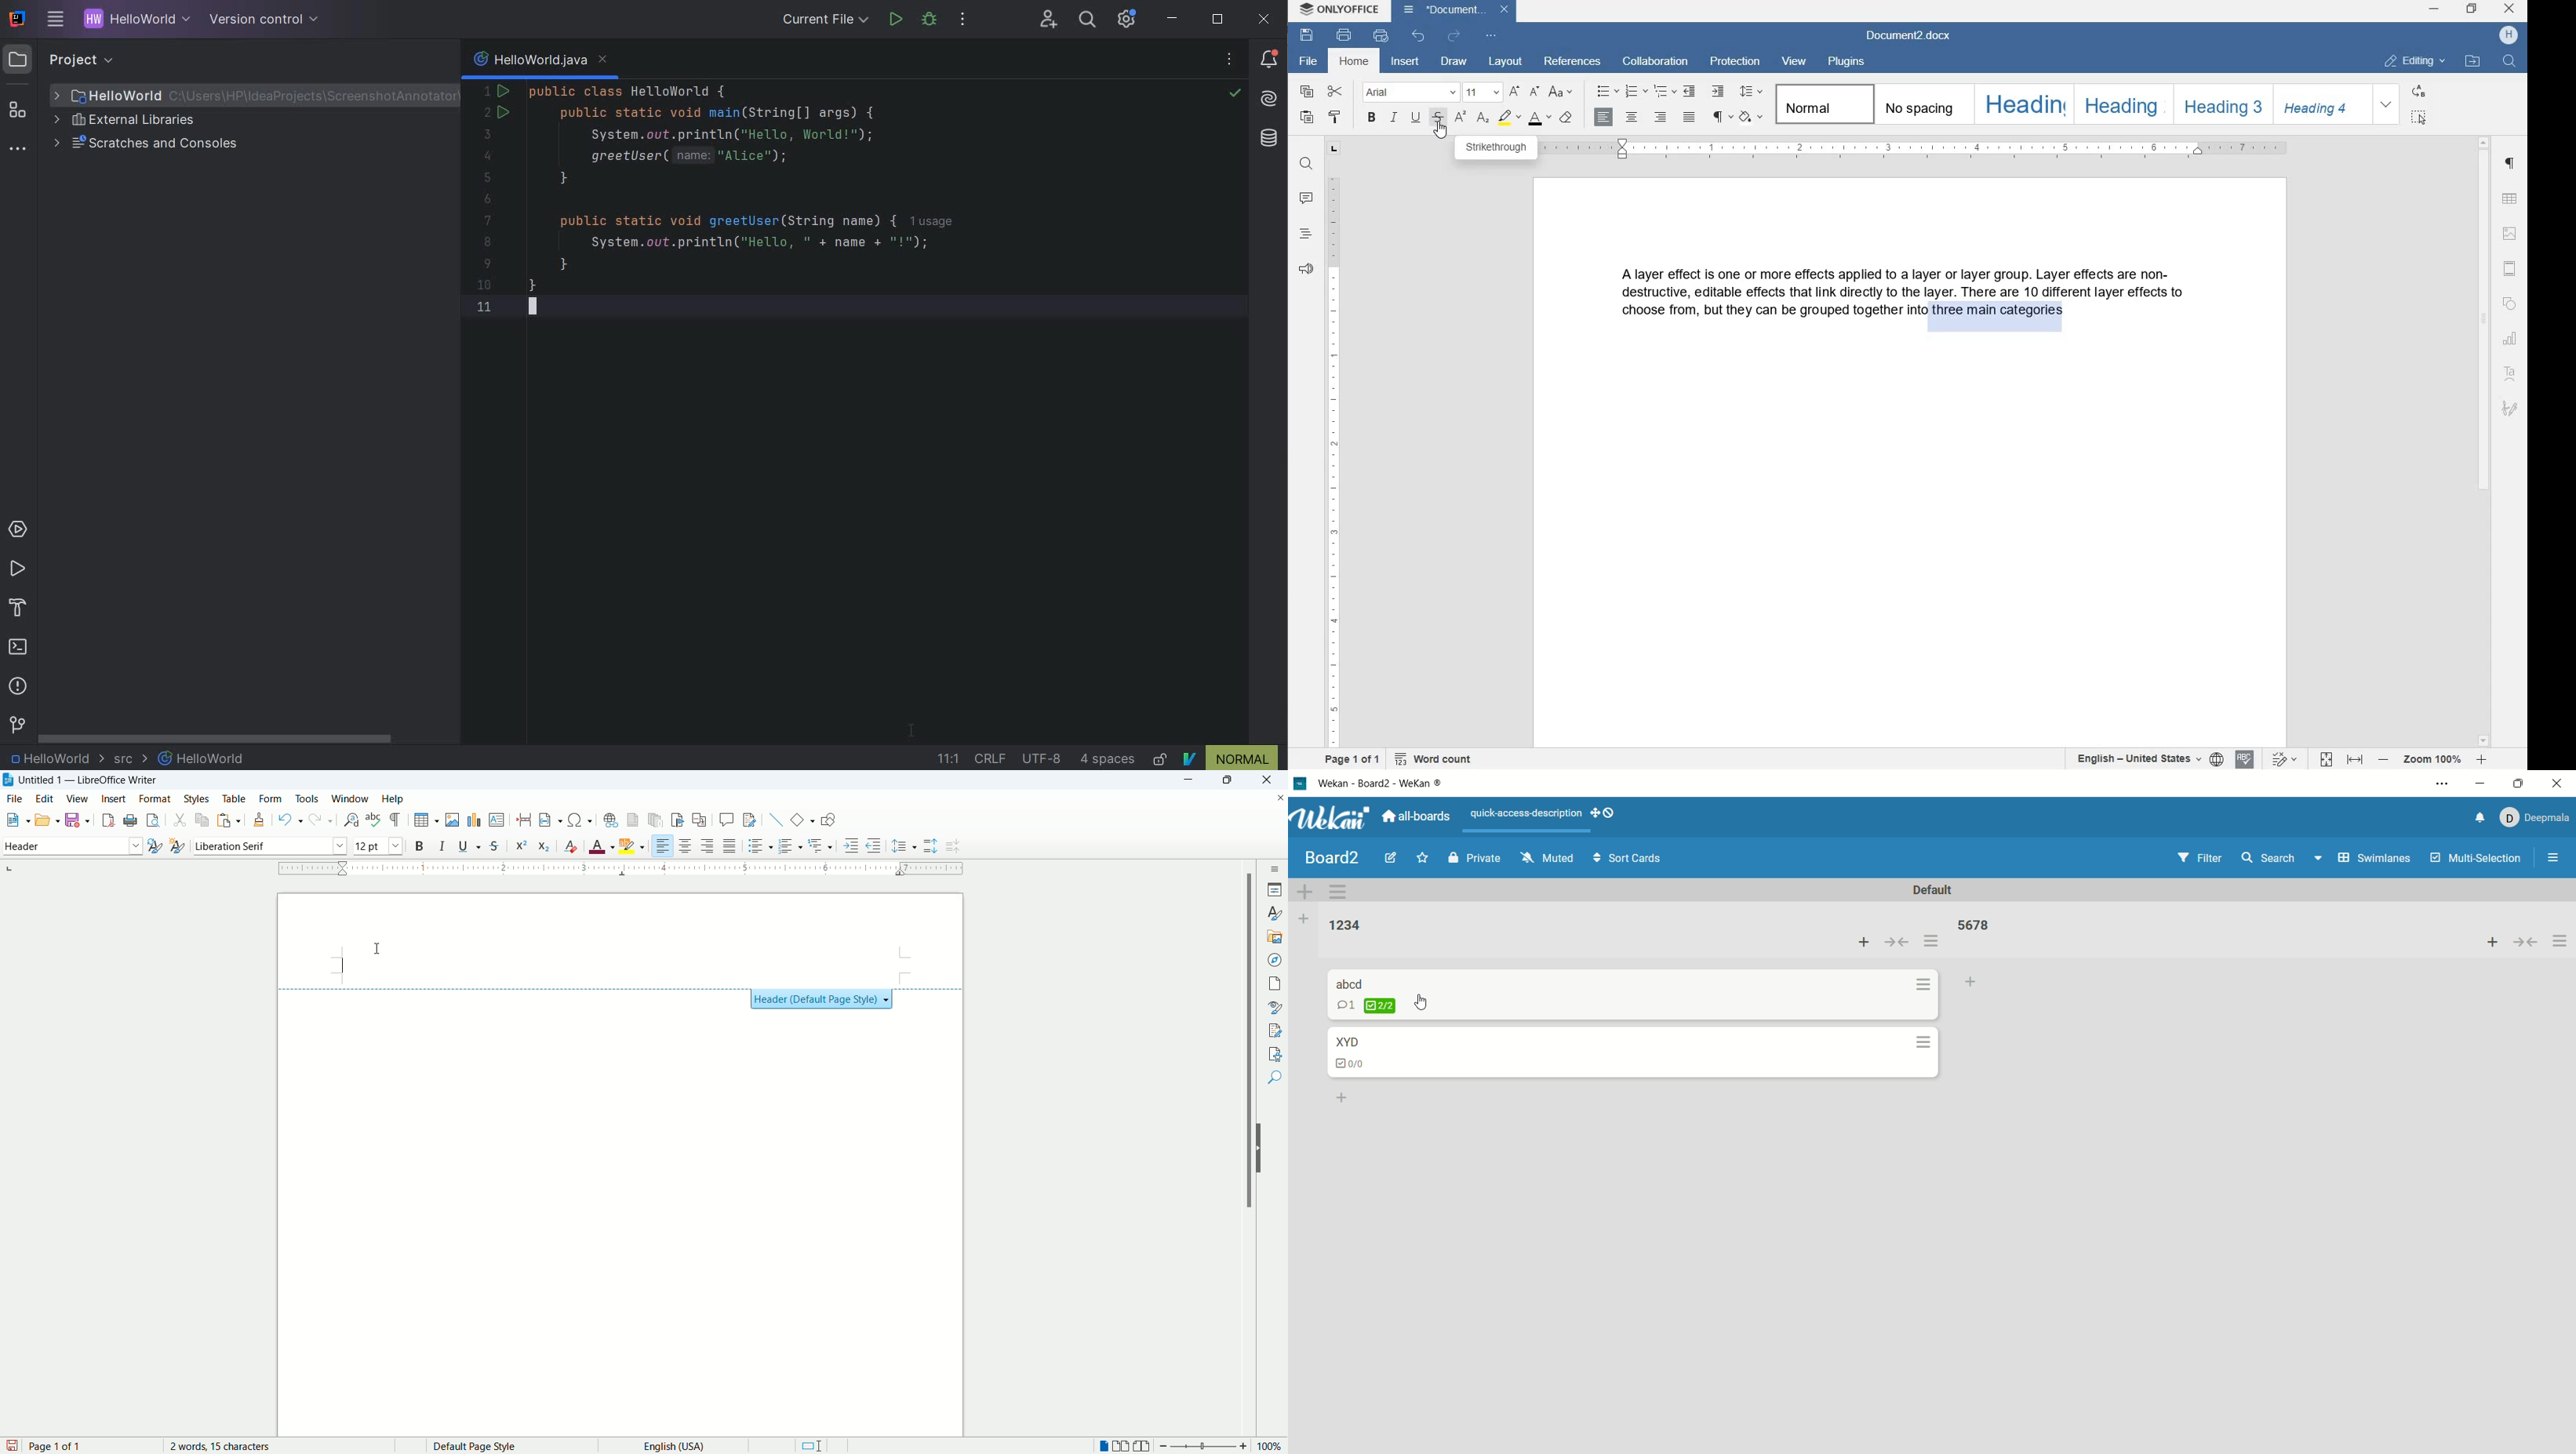  I want to click on increment font size, so click(1515, 91).